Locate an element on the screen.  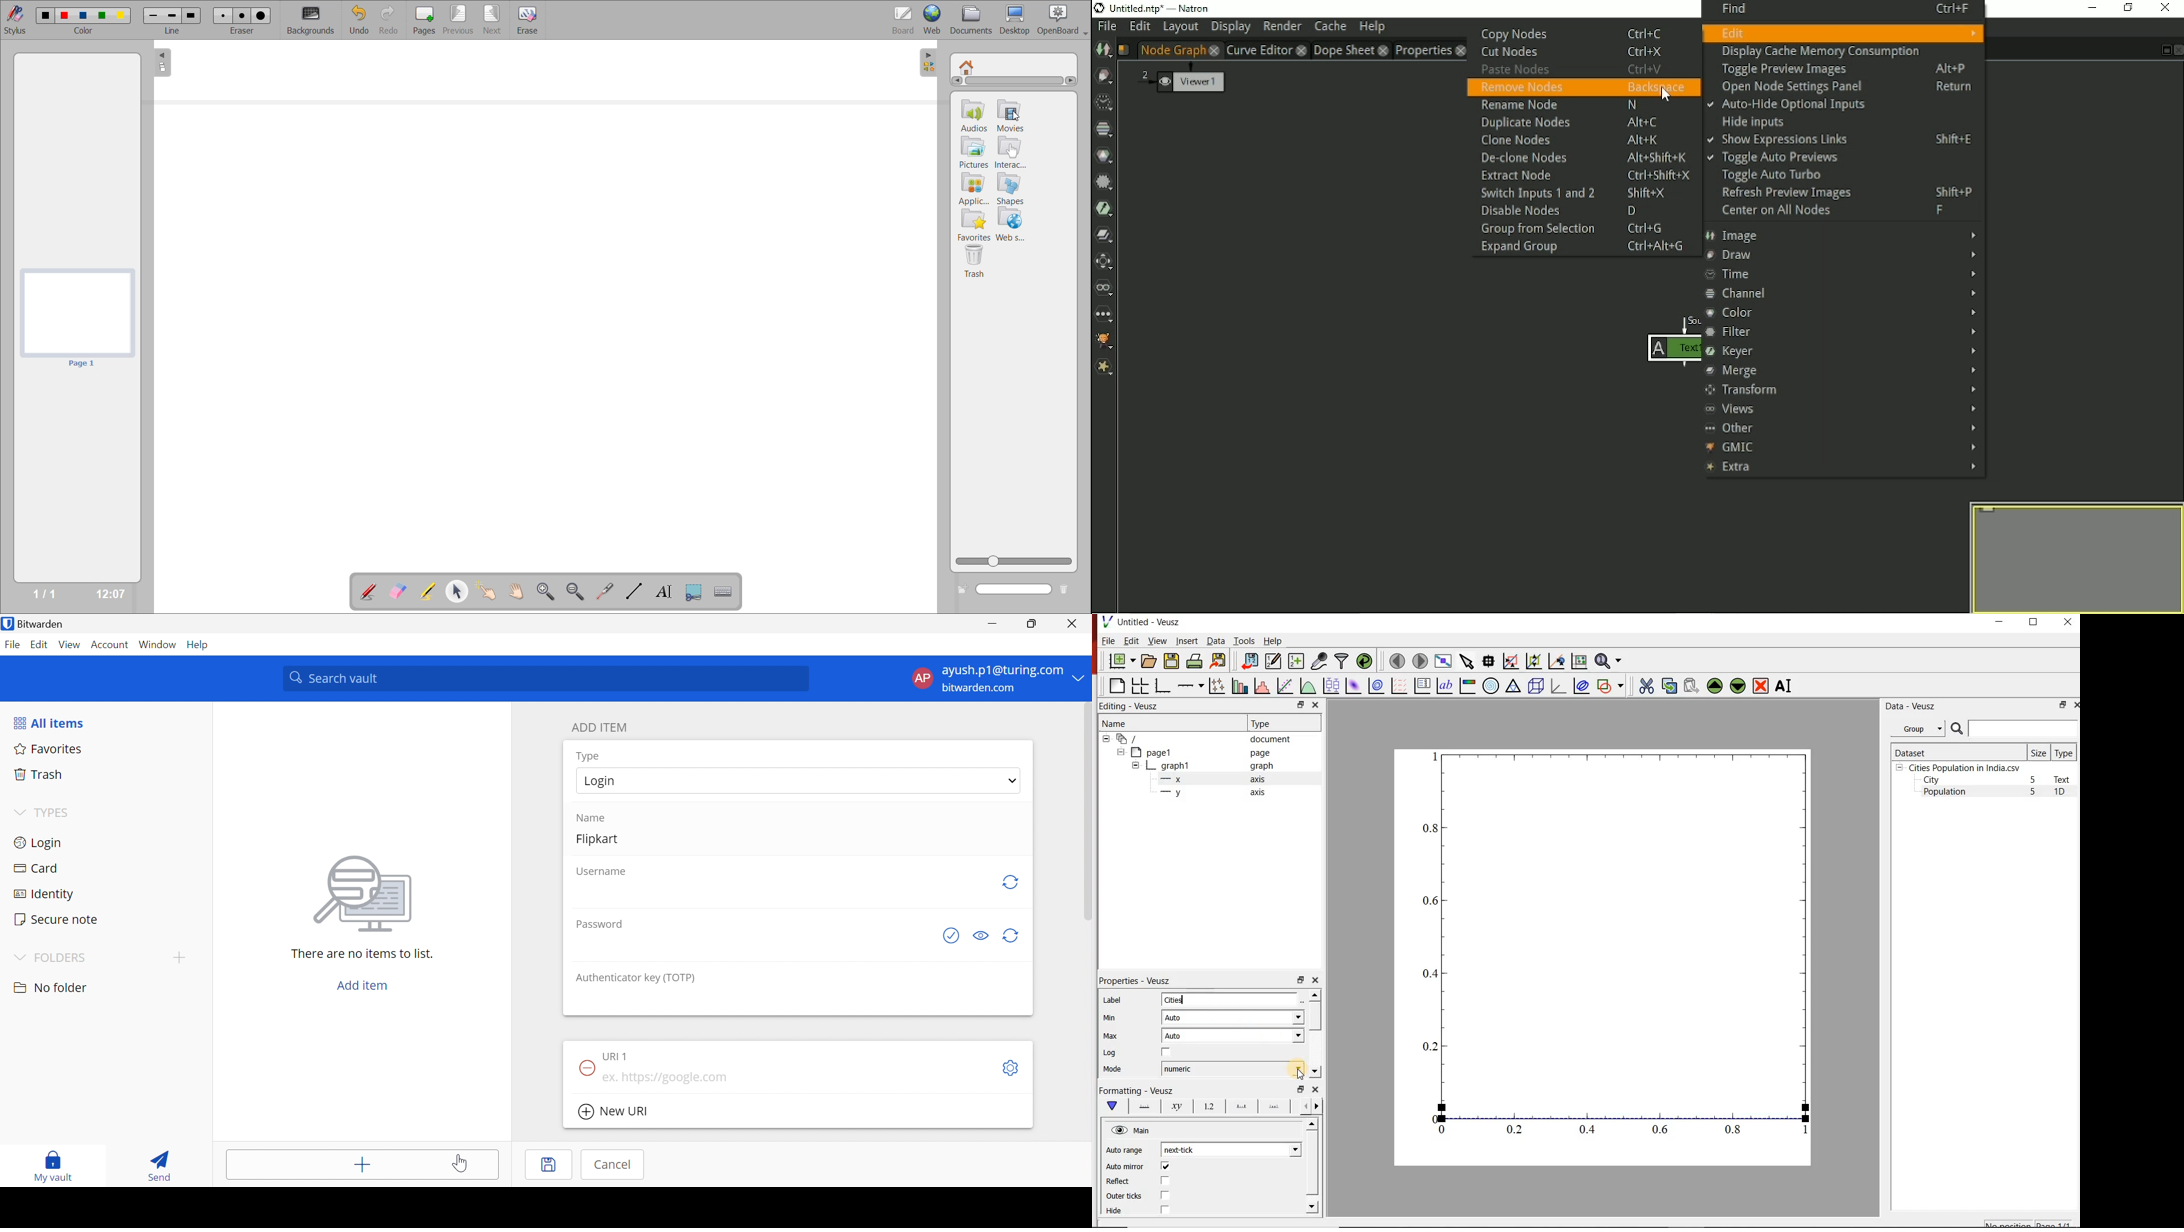
bitwarden.com is located at coordinates (984, 689).